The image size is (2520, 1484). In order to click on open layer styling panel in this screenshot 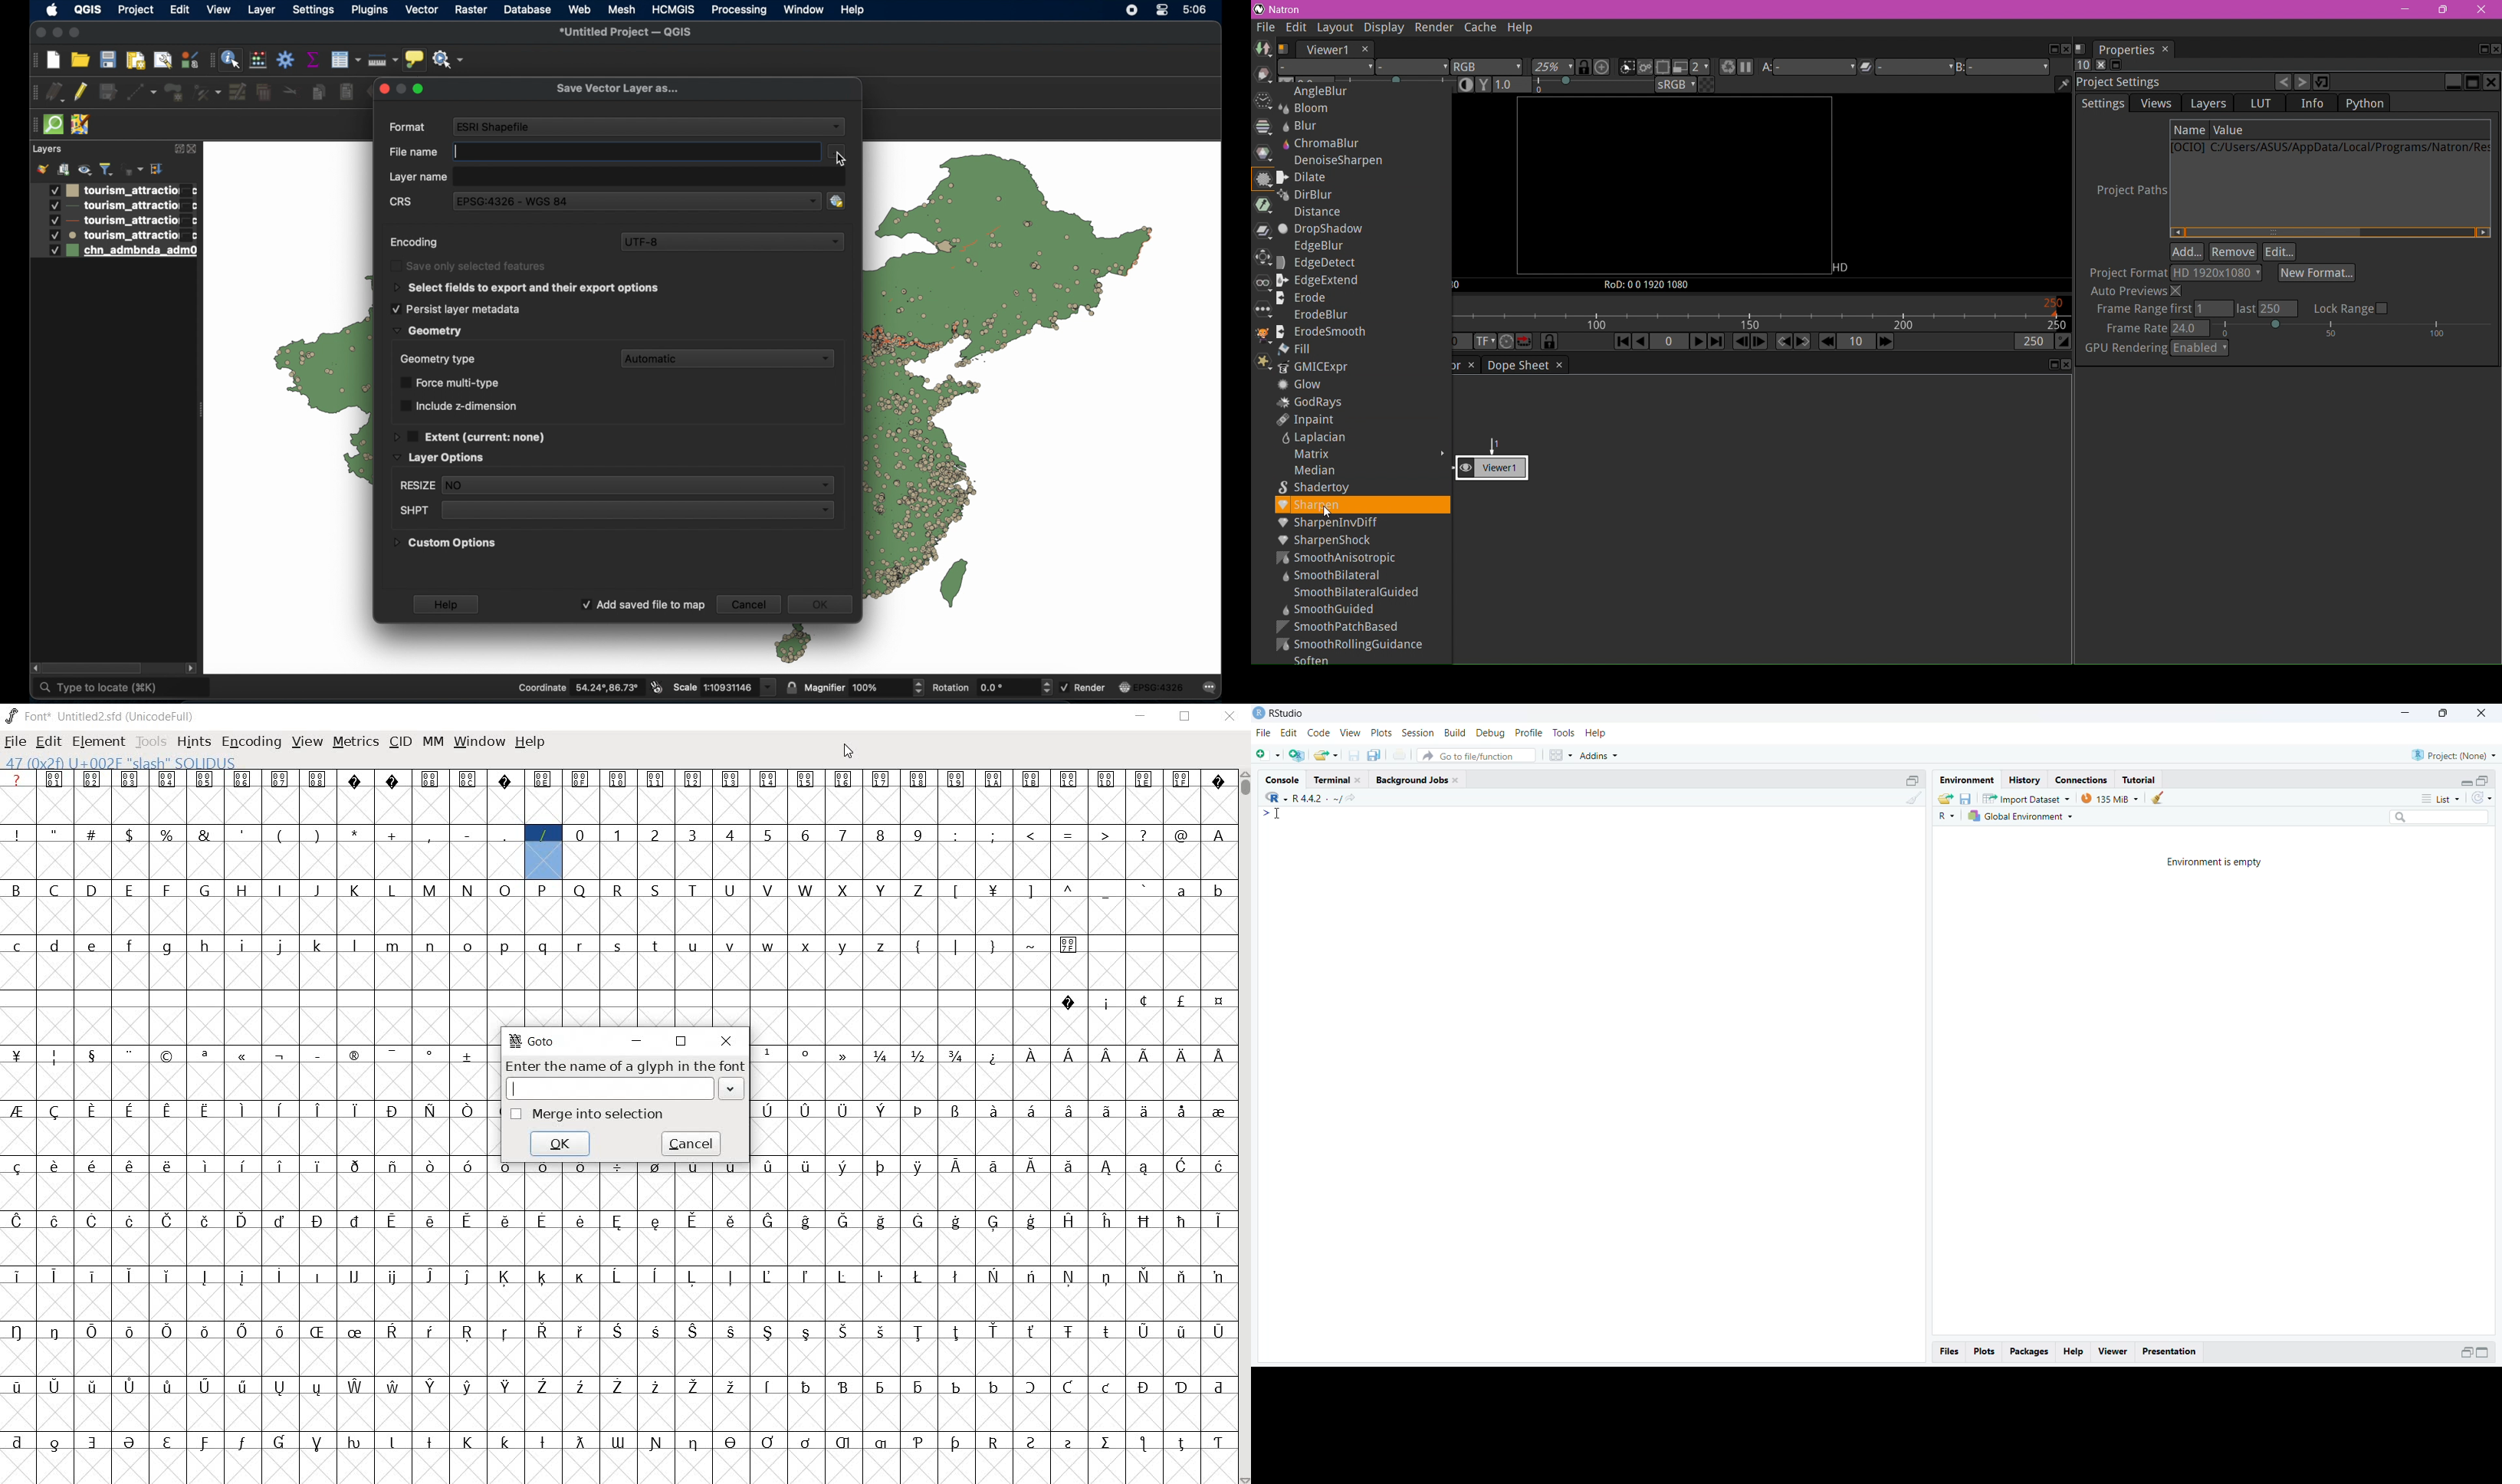, I will do `click(42, 168)`.